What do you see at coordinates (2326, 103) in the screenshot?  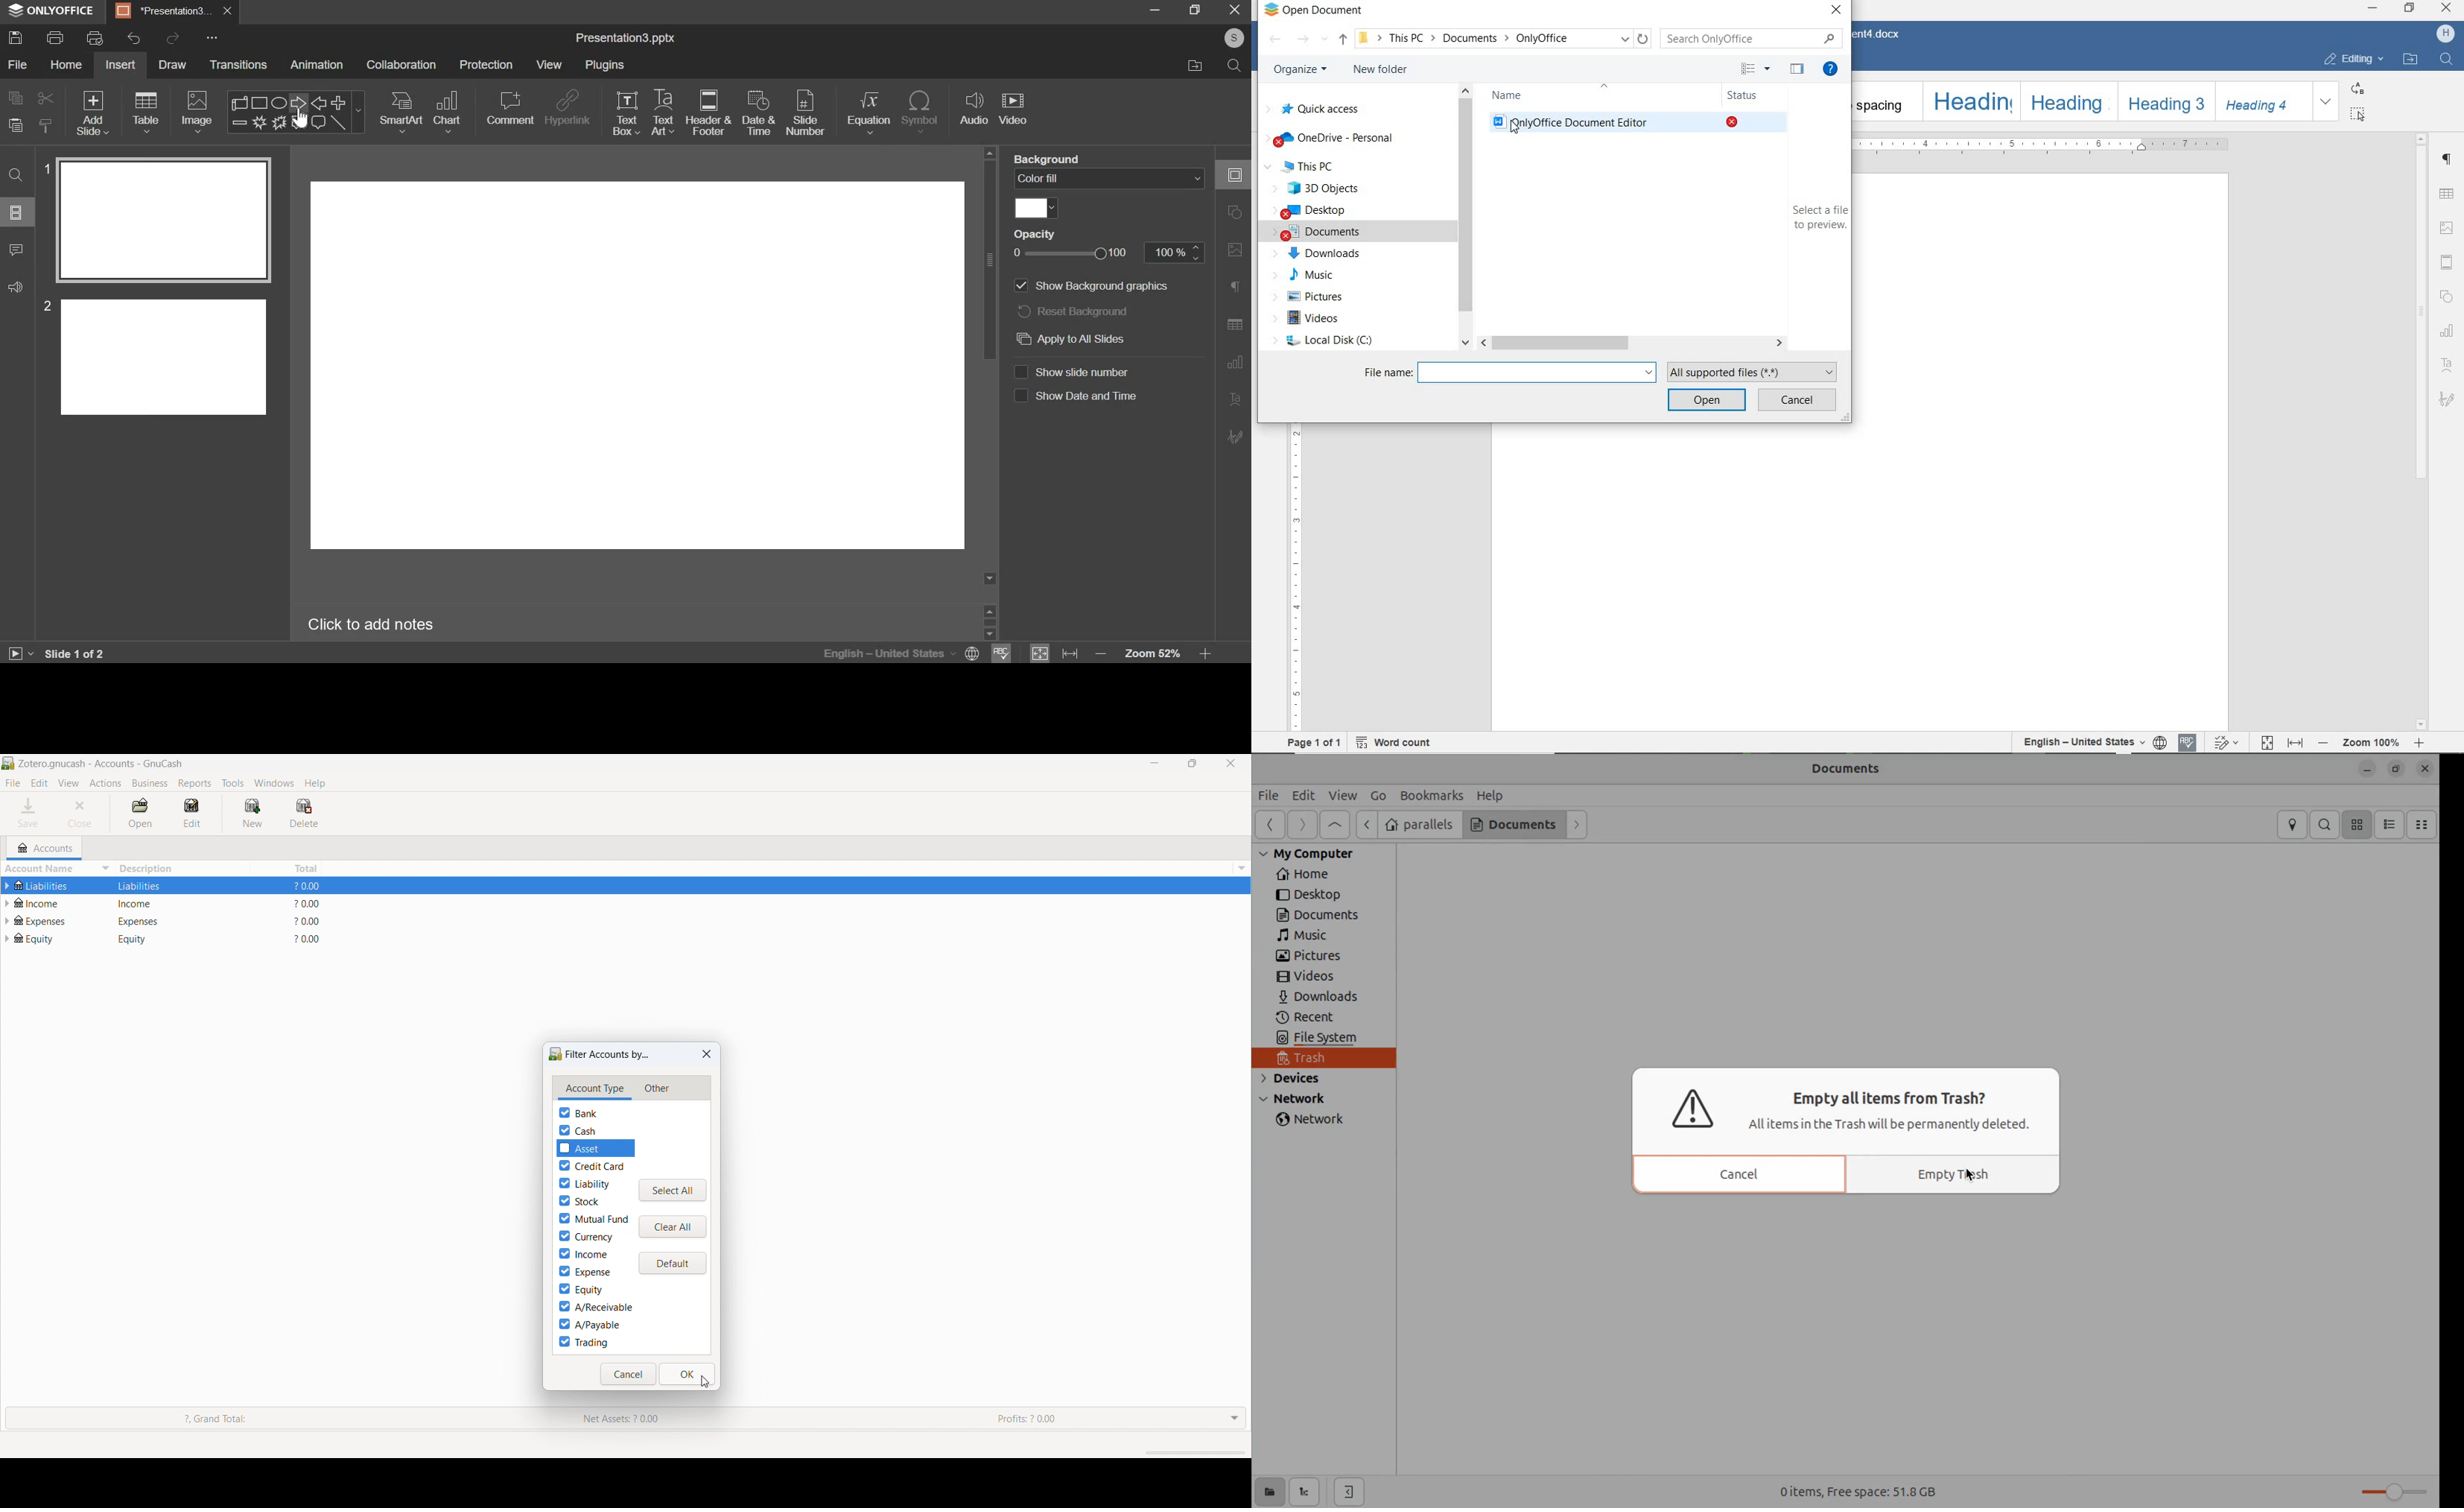 I see `expand` at bounding box center [2326, 103].